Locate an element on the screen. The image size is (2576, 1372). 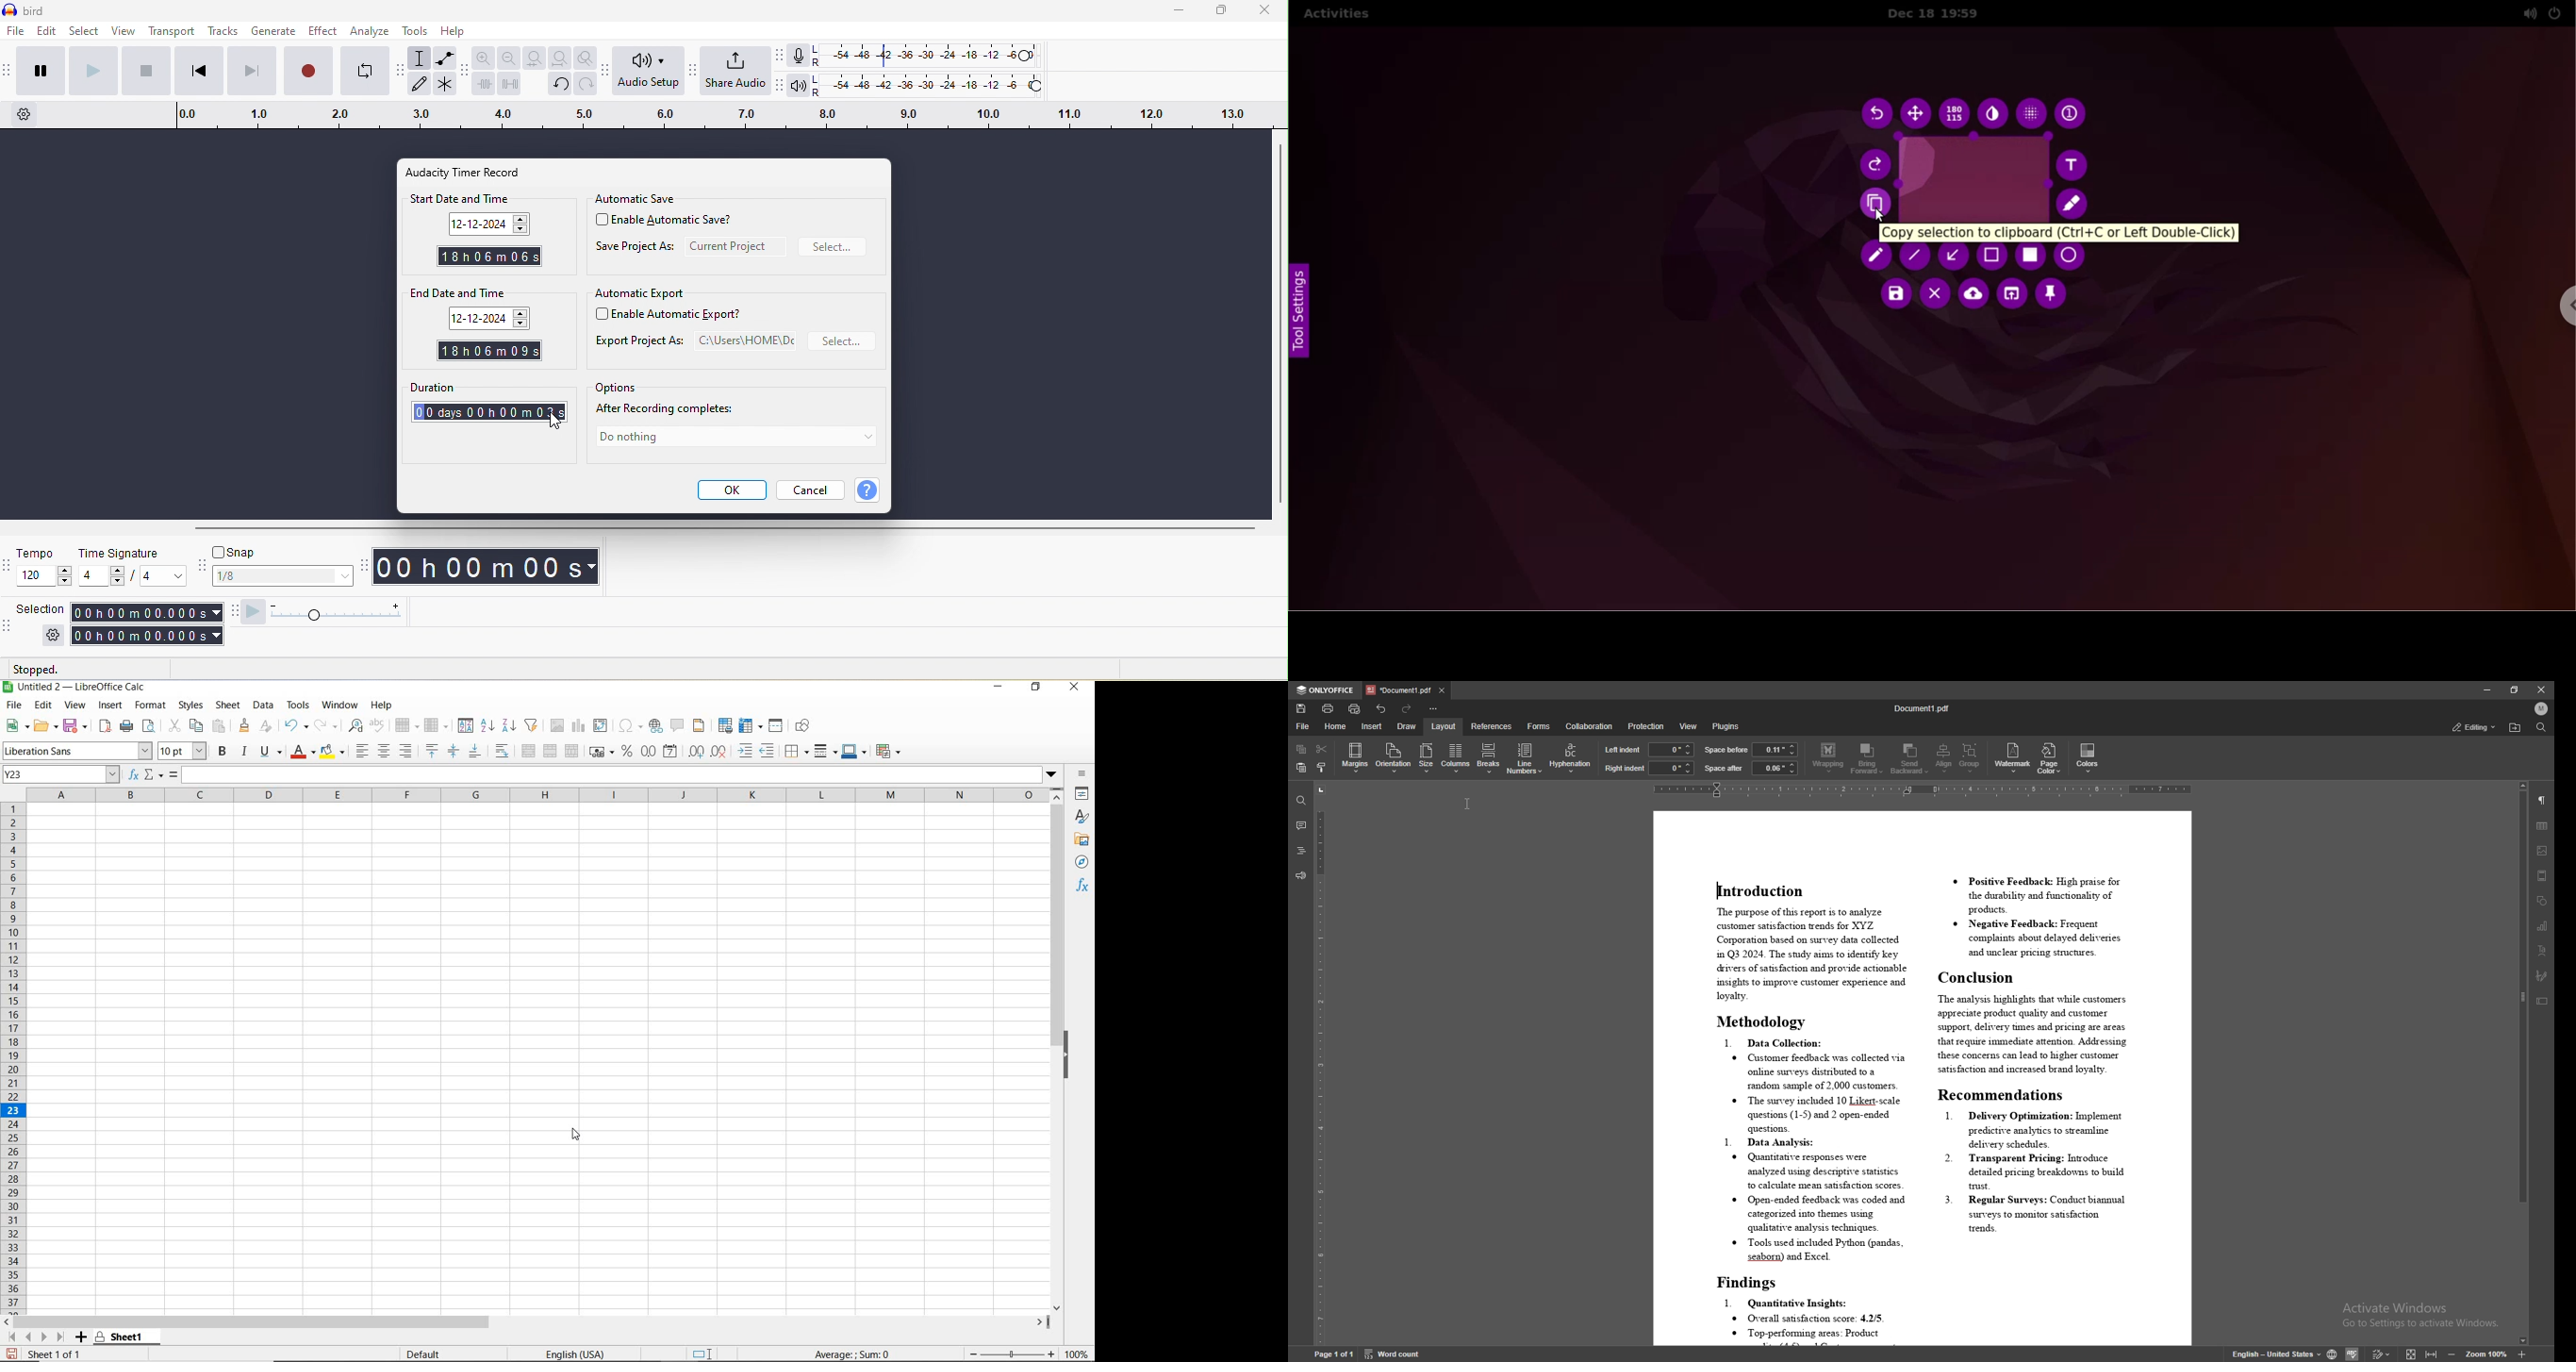
maximize is located at coordinates (1222, 11).